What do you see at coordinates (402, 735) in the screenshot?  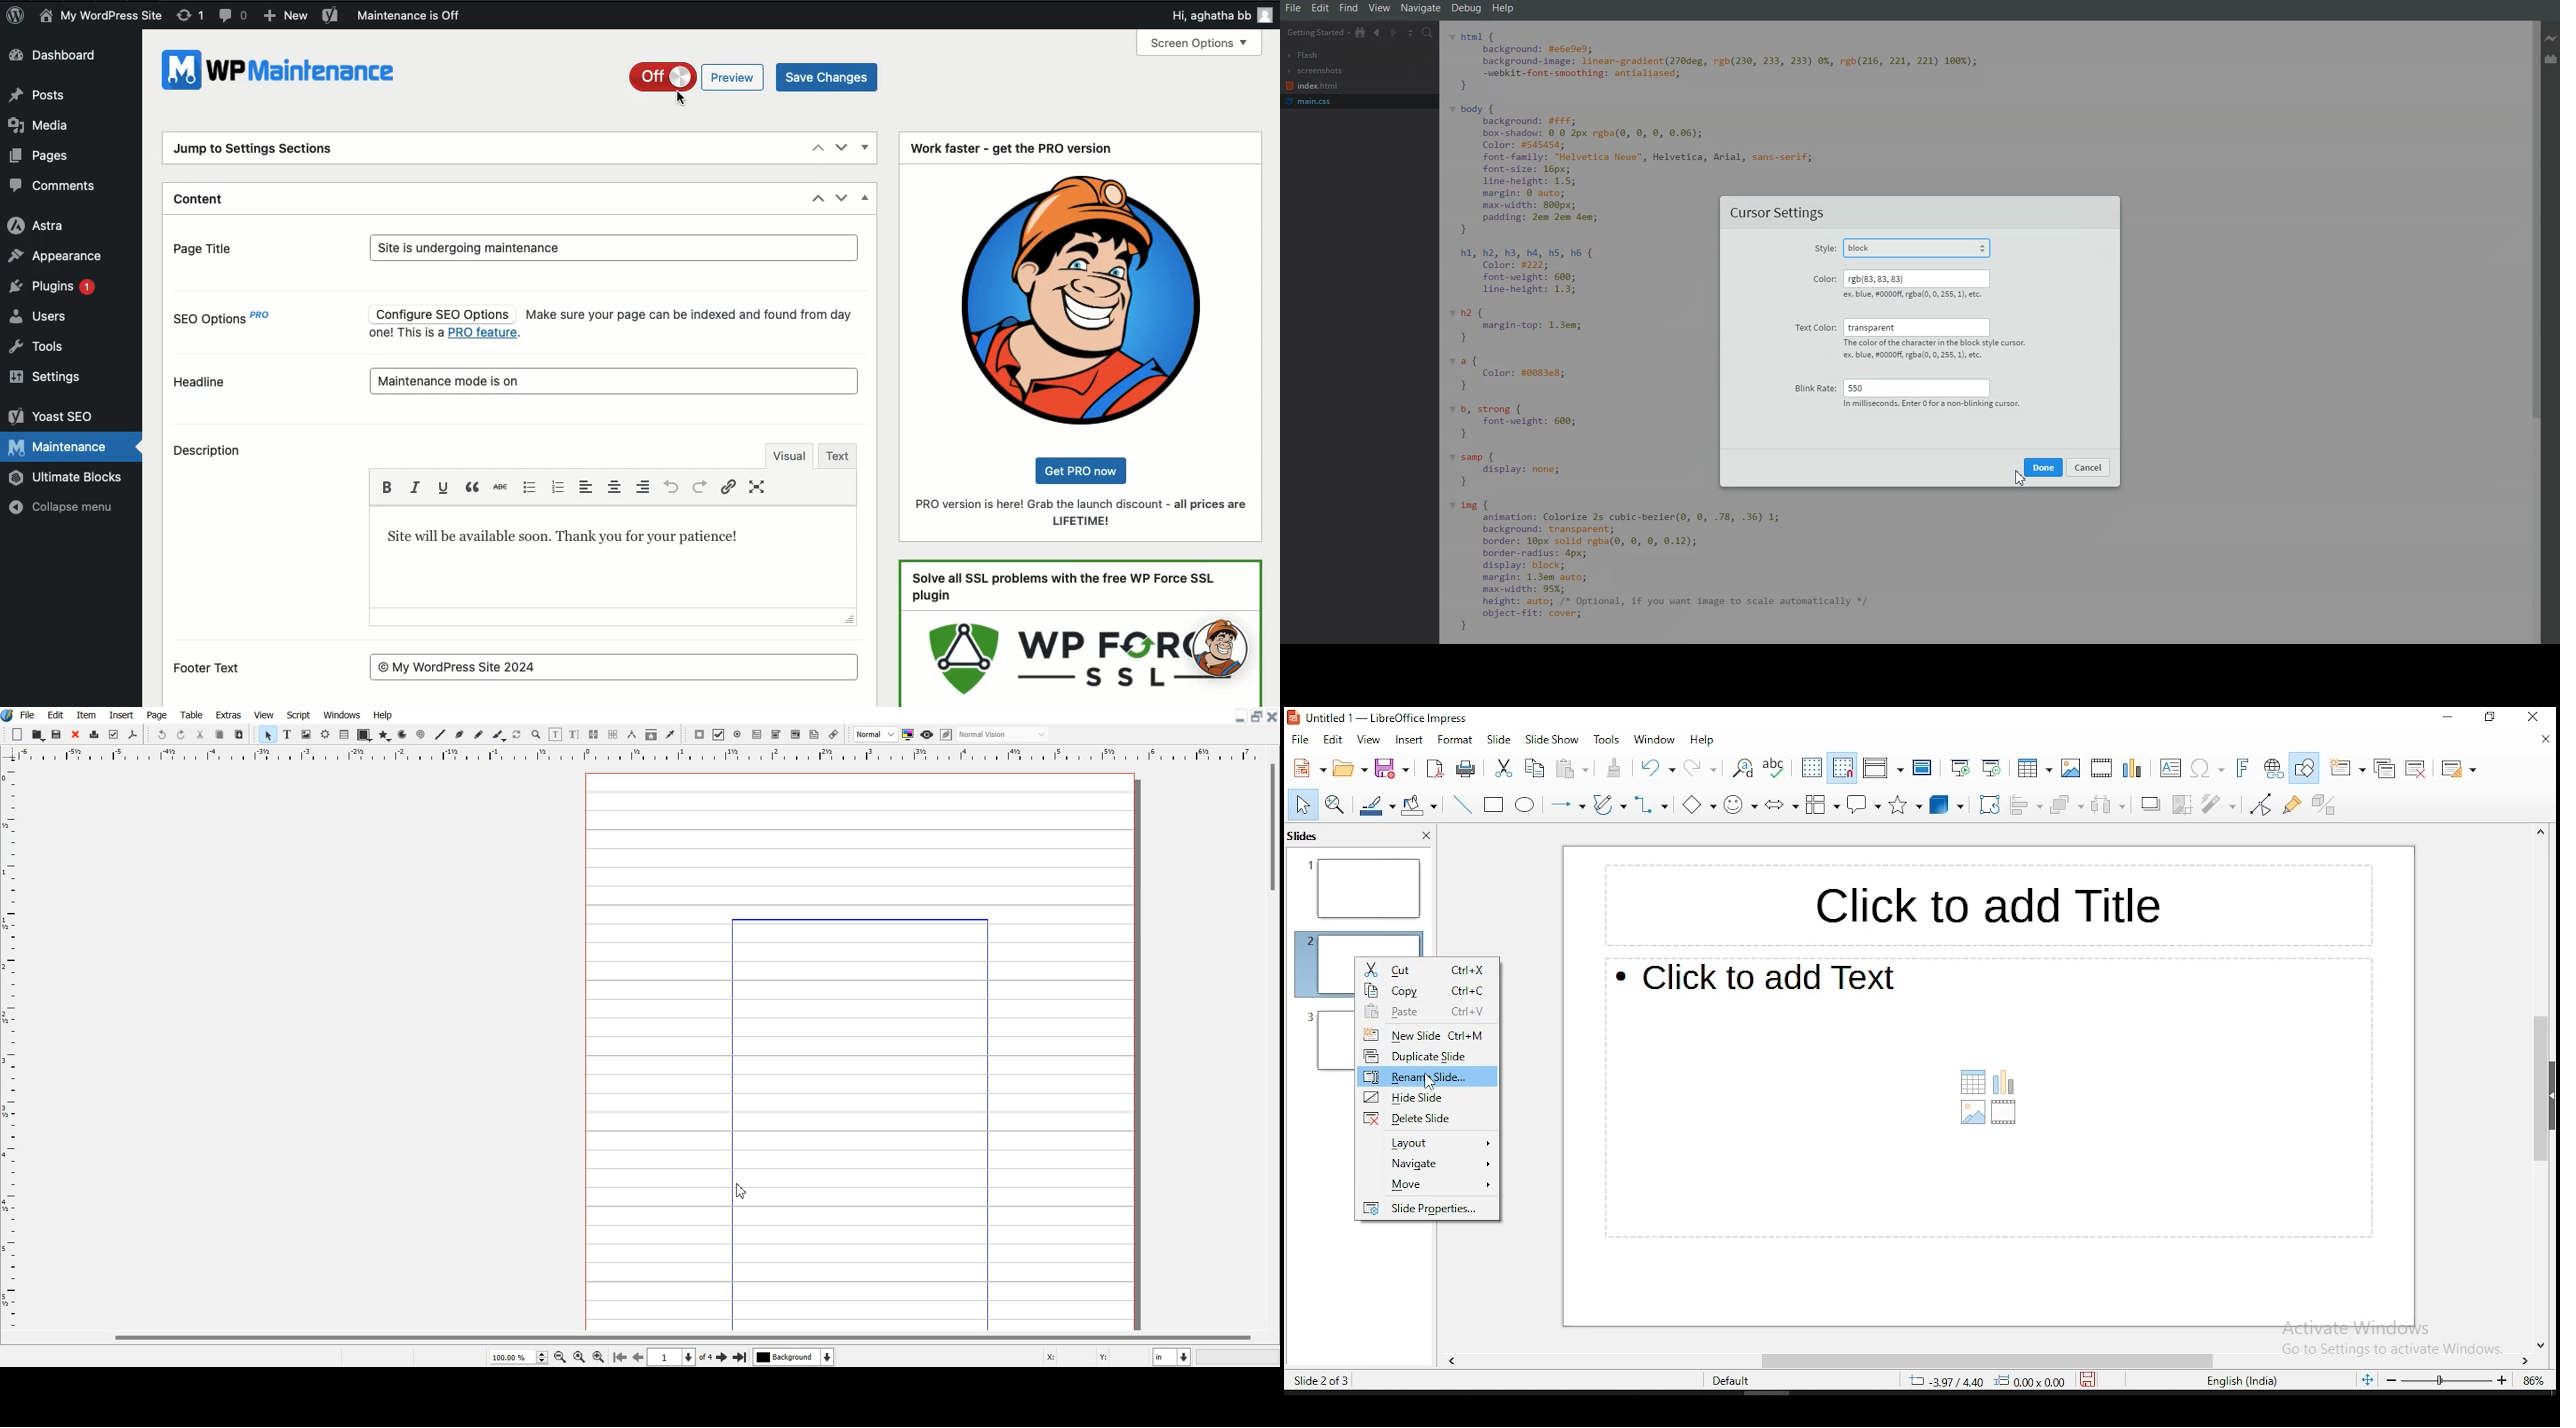 I see `Arc` at bounding box center [402, 735].